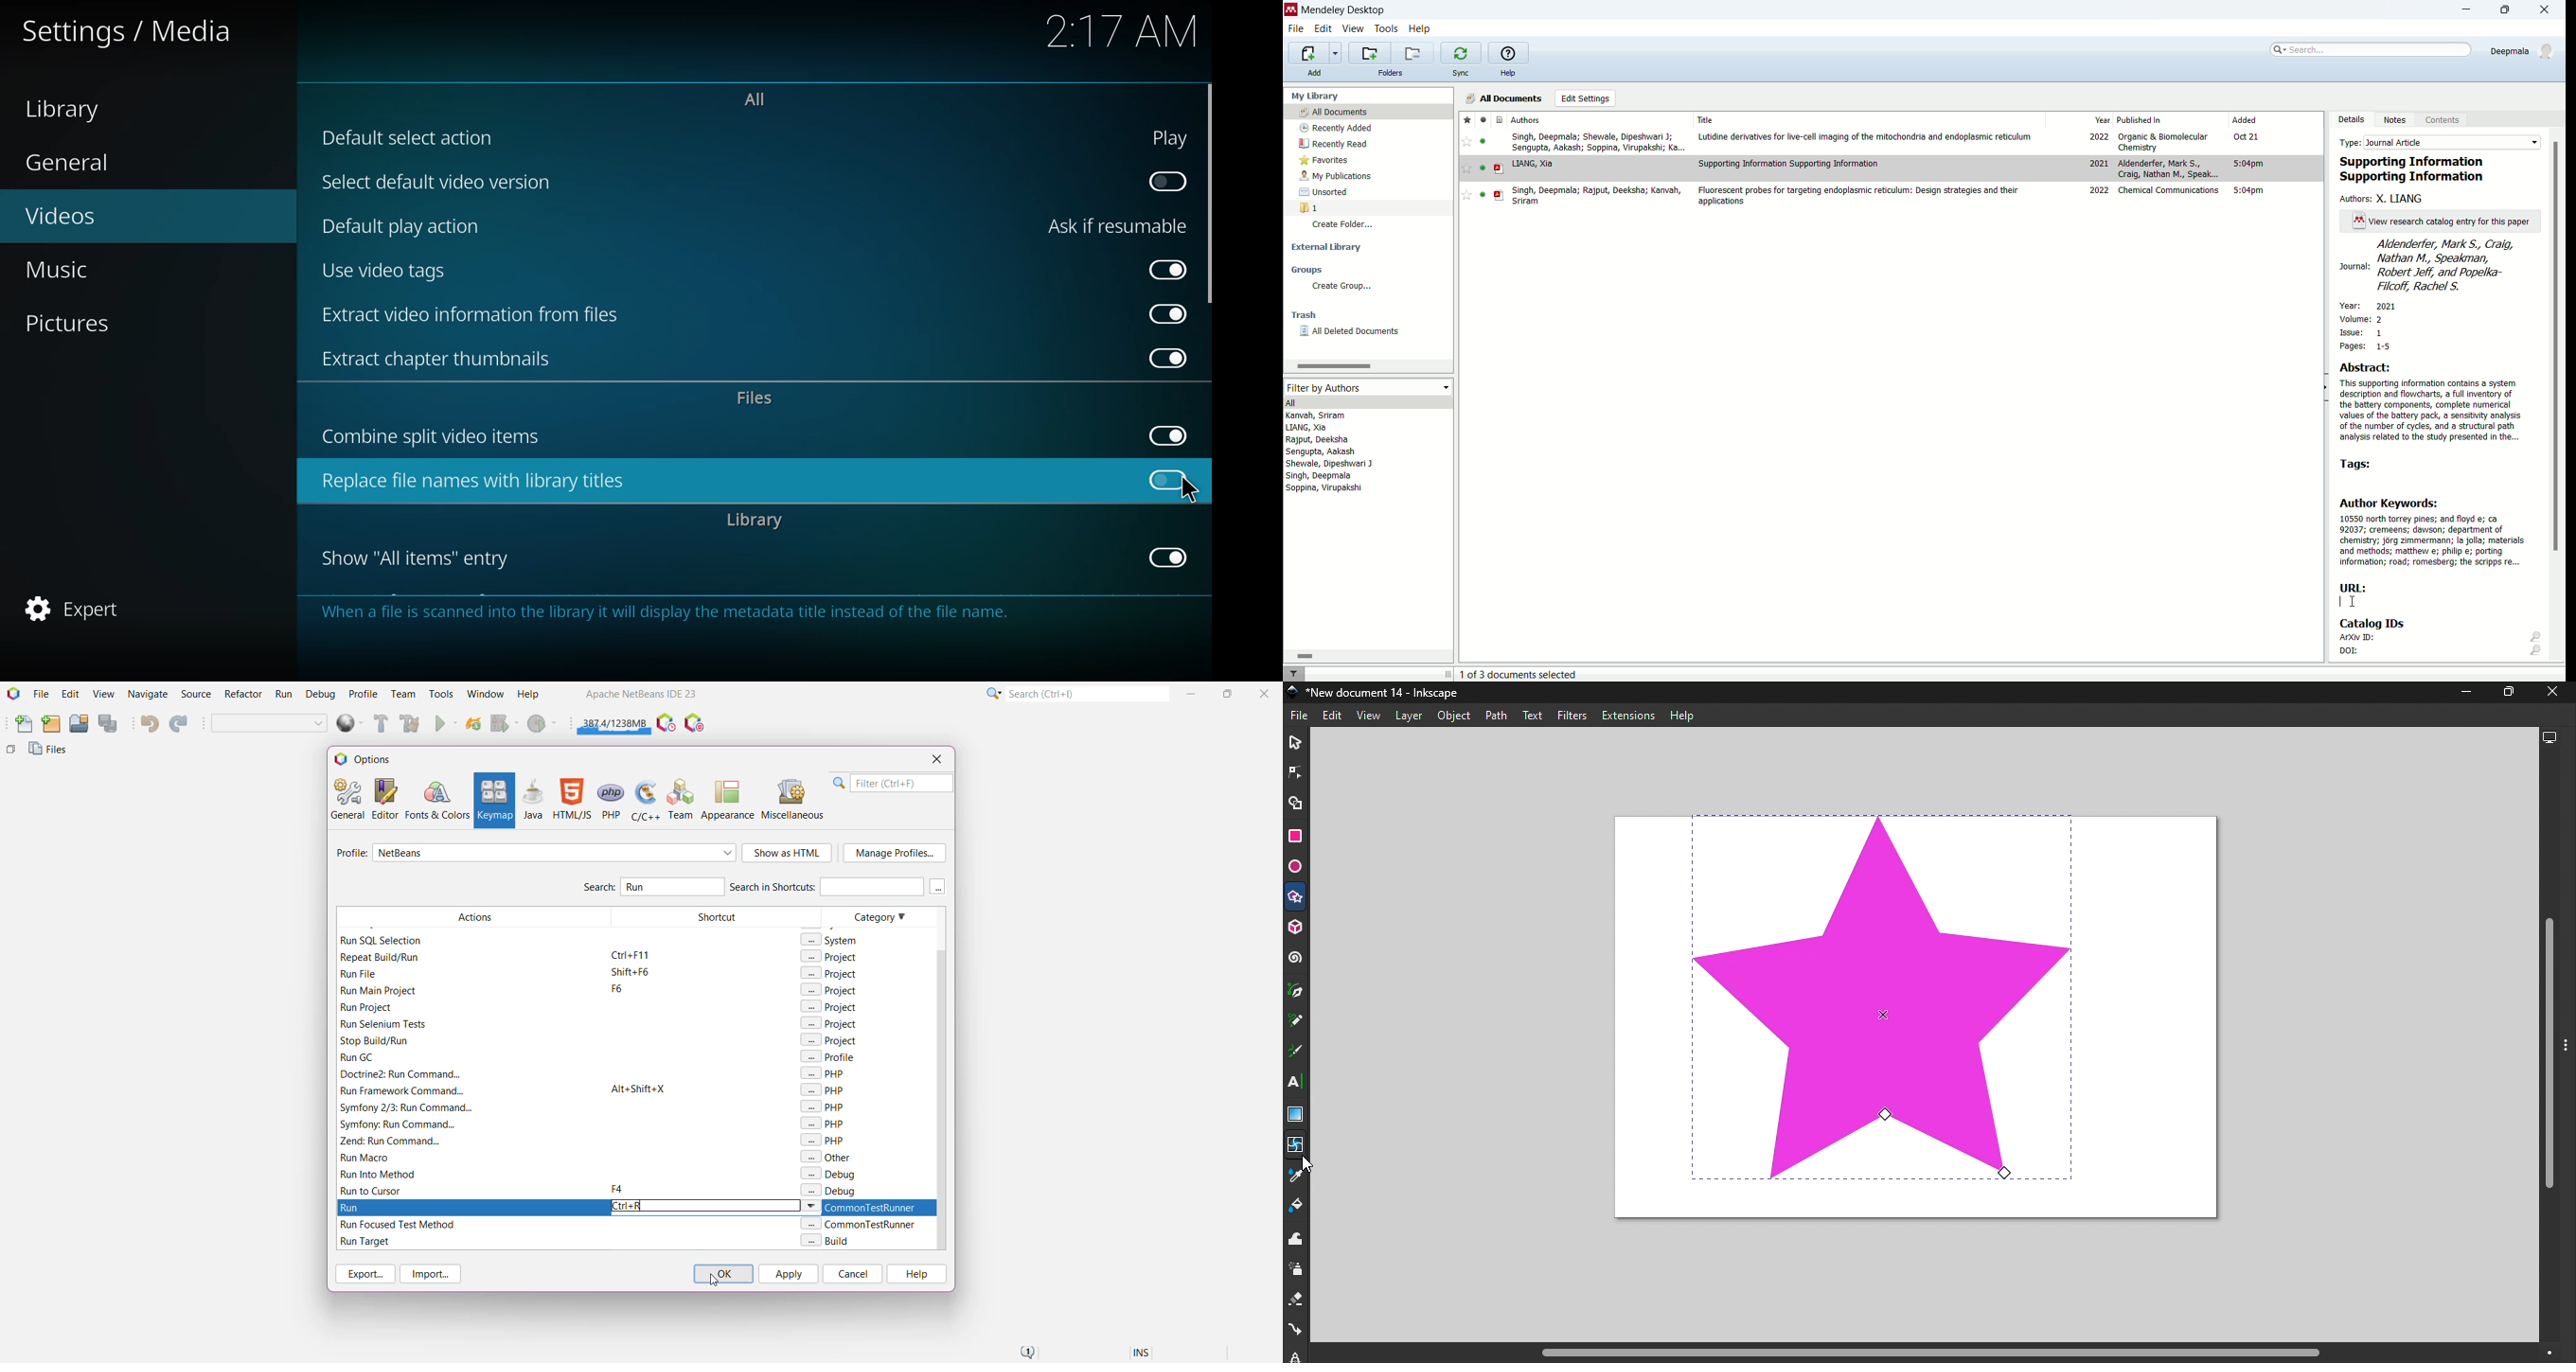 Image resolution: width=2576 pixels, height=1372 pixels. Describe the element at coordinates (2248, 164) in the screenshot. I see `5:04pm` at that location.